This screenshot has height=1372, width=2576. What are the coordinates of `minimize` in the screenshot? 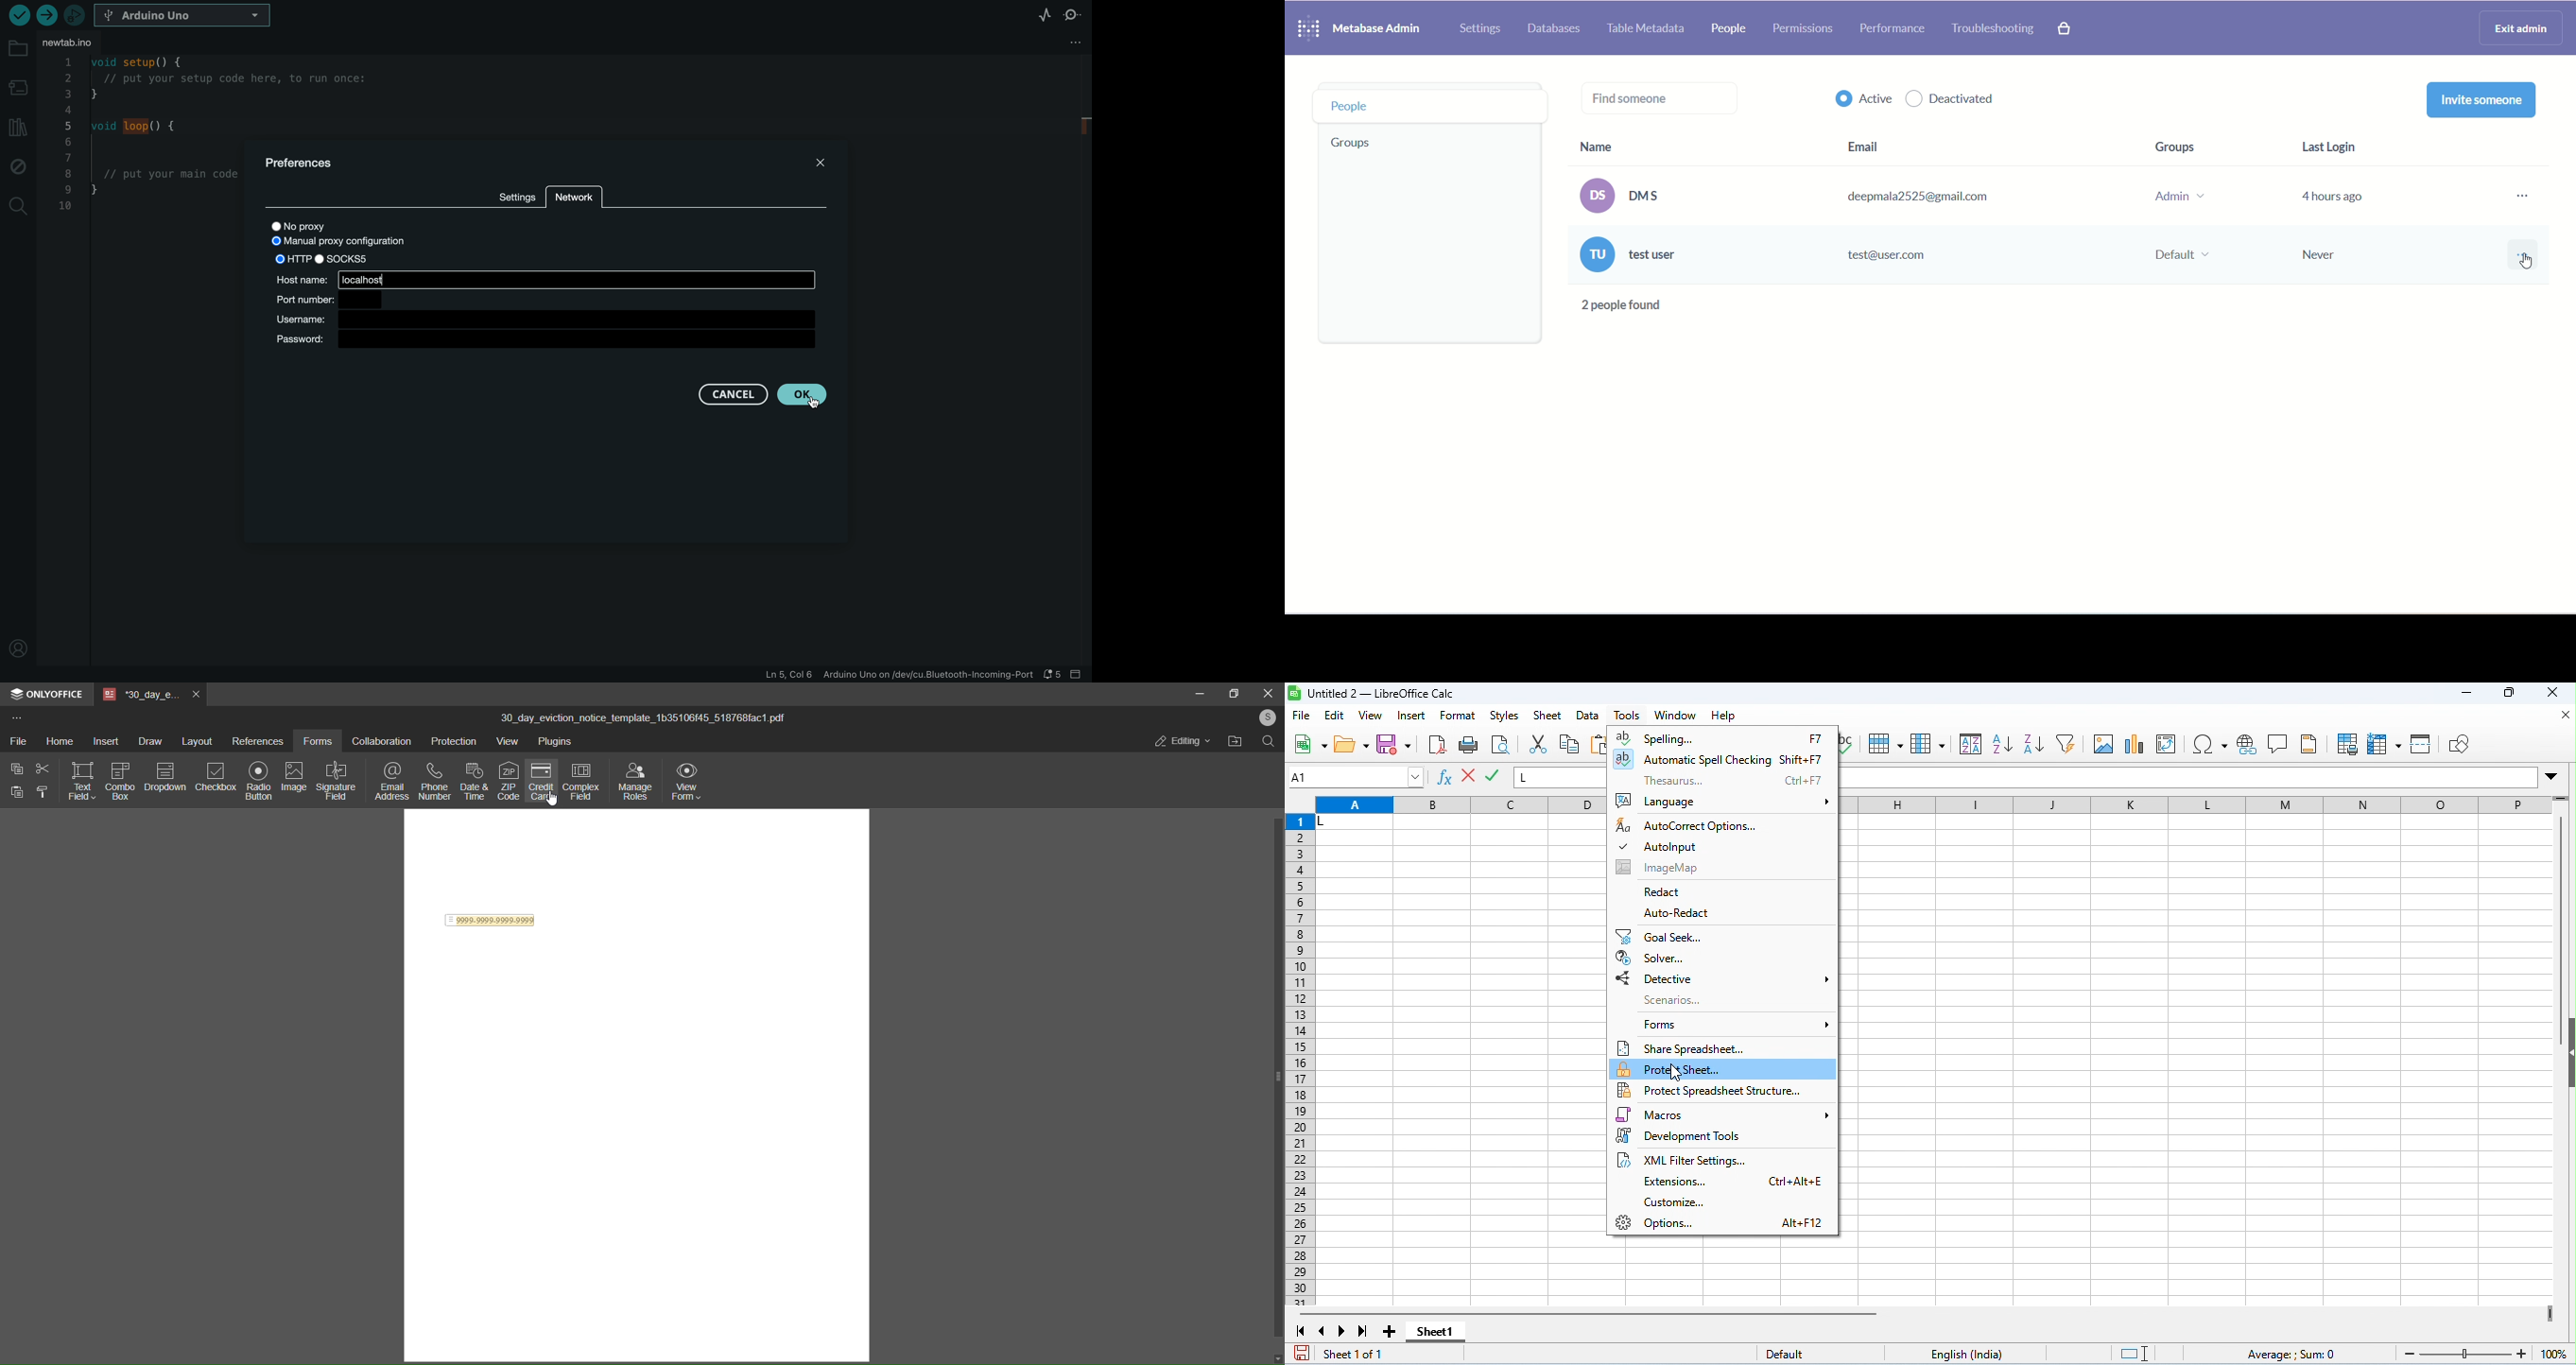 It's located at (1198, 695).